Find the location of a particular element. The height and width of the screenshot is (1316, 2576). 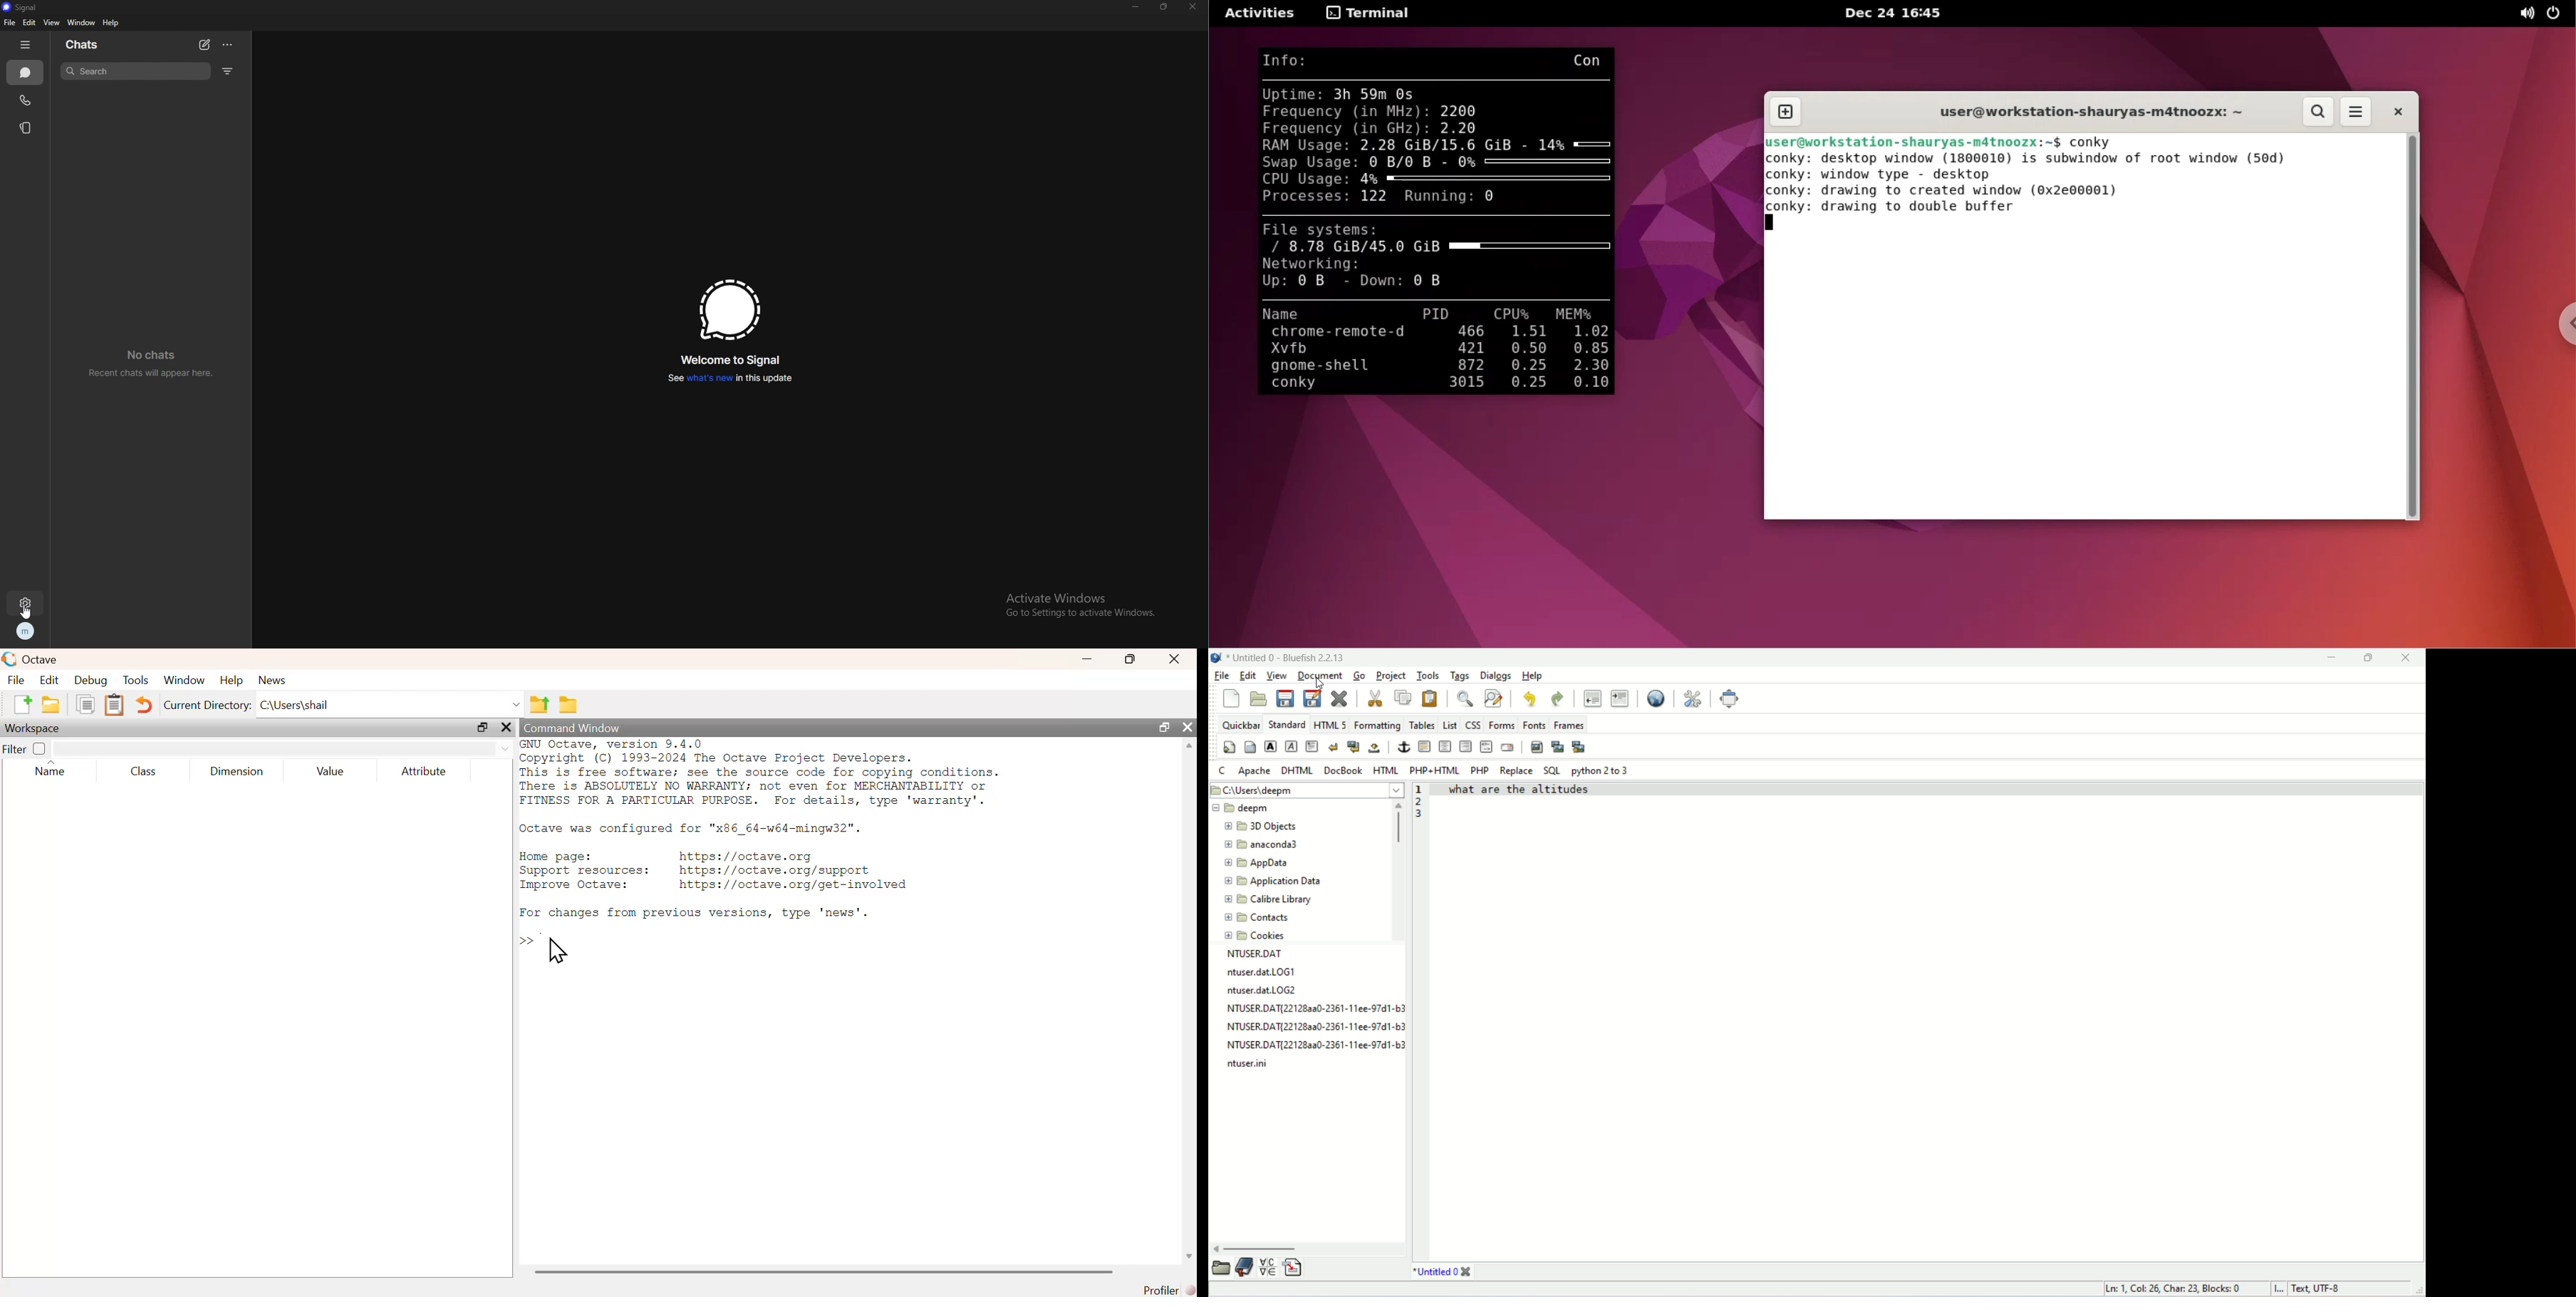

indent is located at coordinates (1619, 698).